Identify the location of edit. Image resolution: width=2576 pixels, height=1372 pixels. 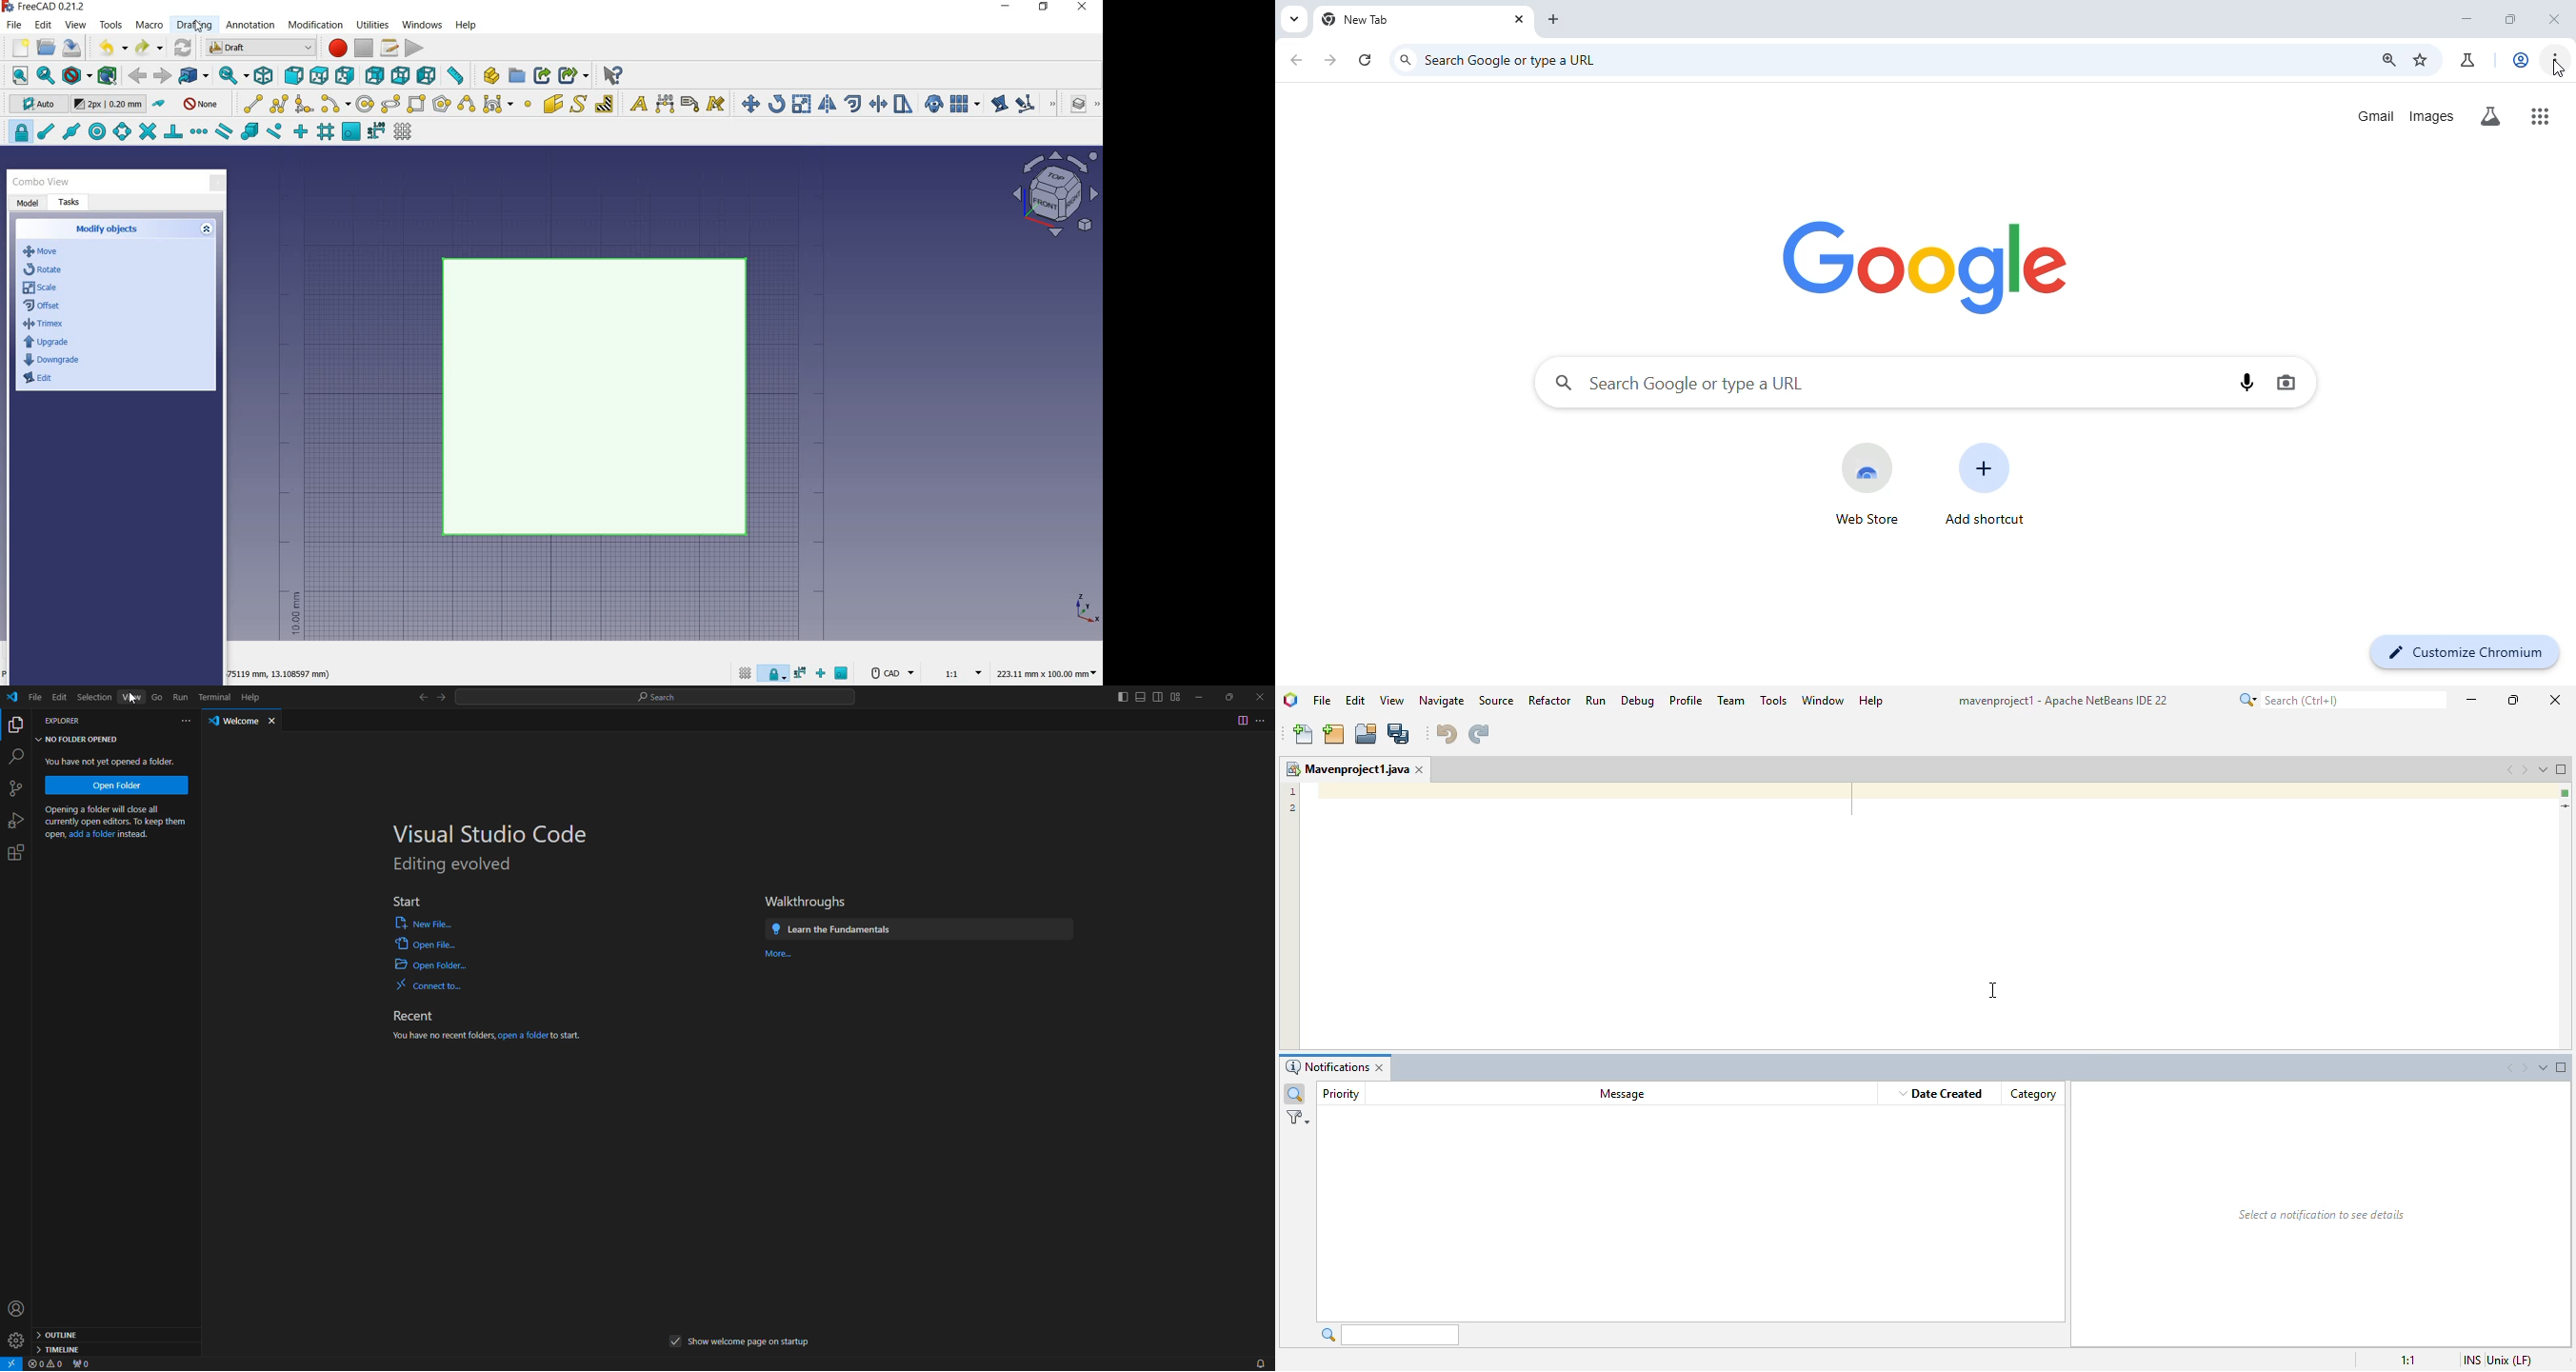
(41, 381).